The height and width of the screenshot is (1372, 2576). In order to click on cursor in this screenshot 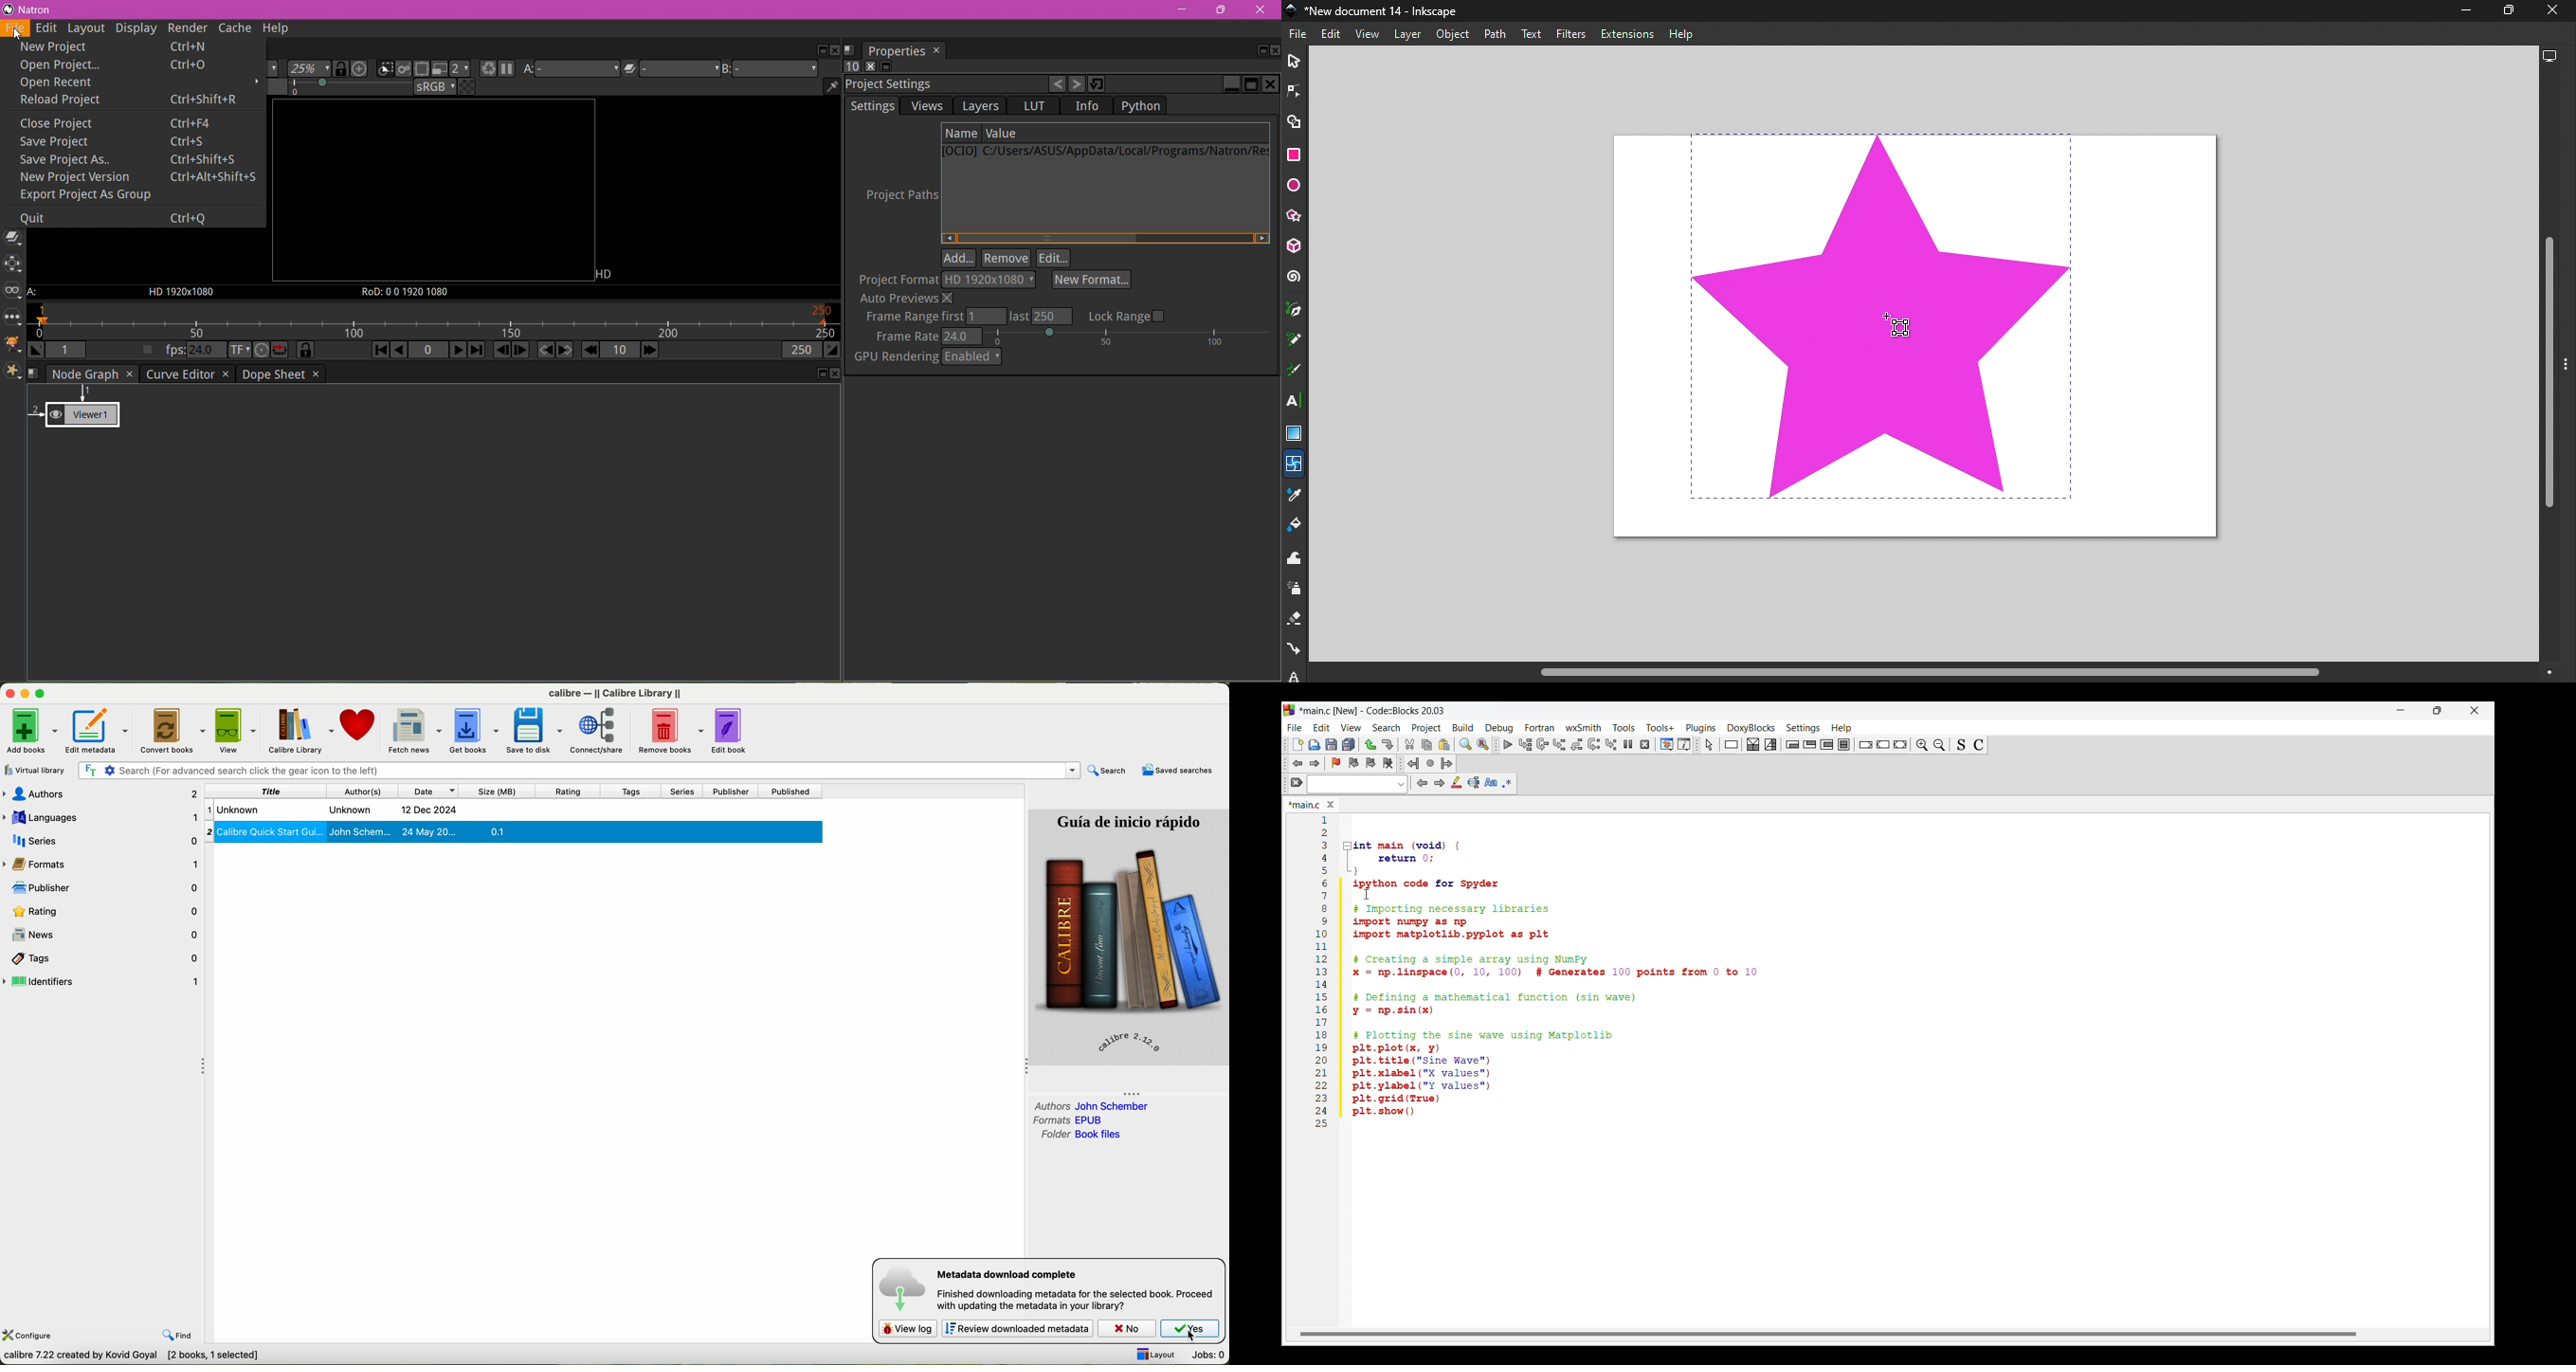, I will do `click(1369, 890)`.